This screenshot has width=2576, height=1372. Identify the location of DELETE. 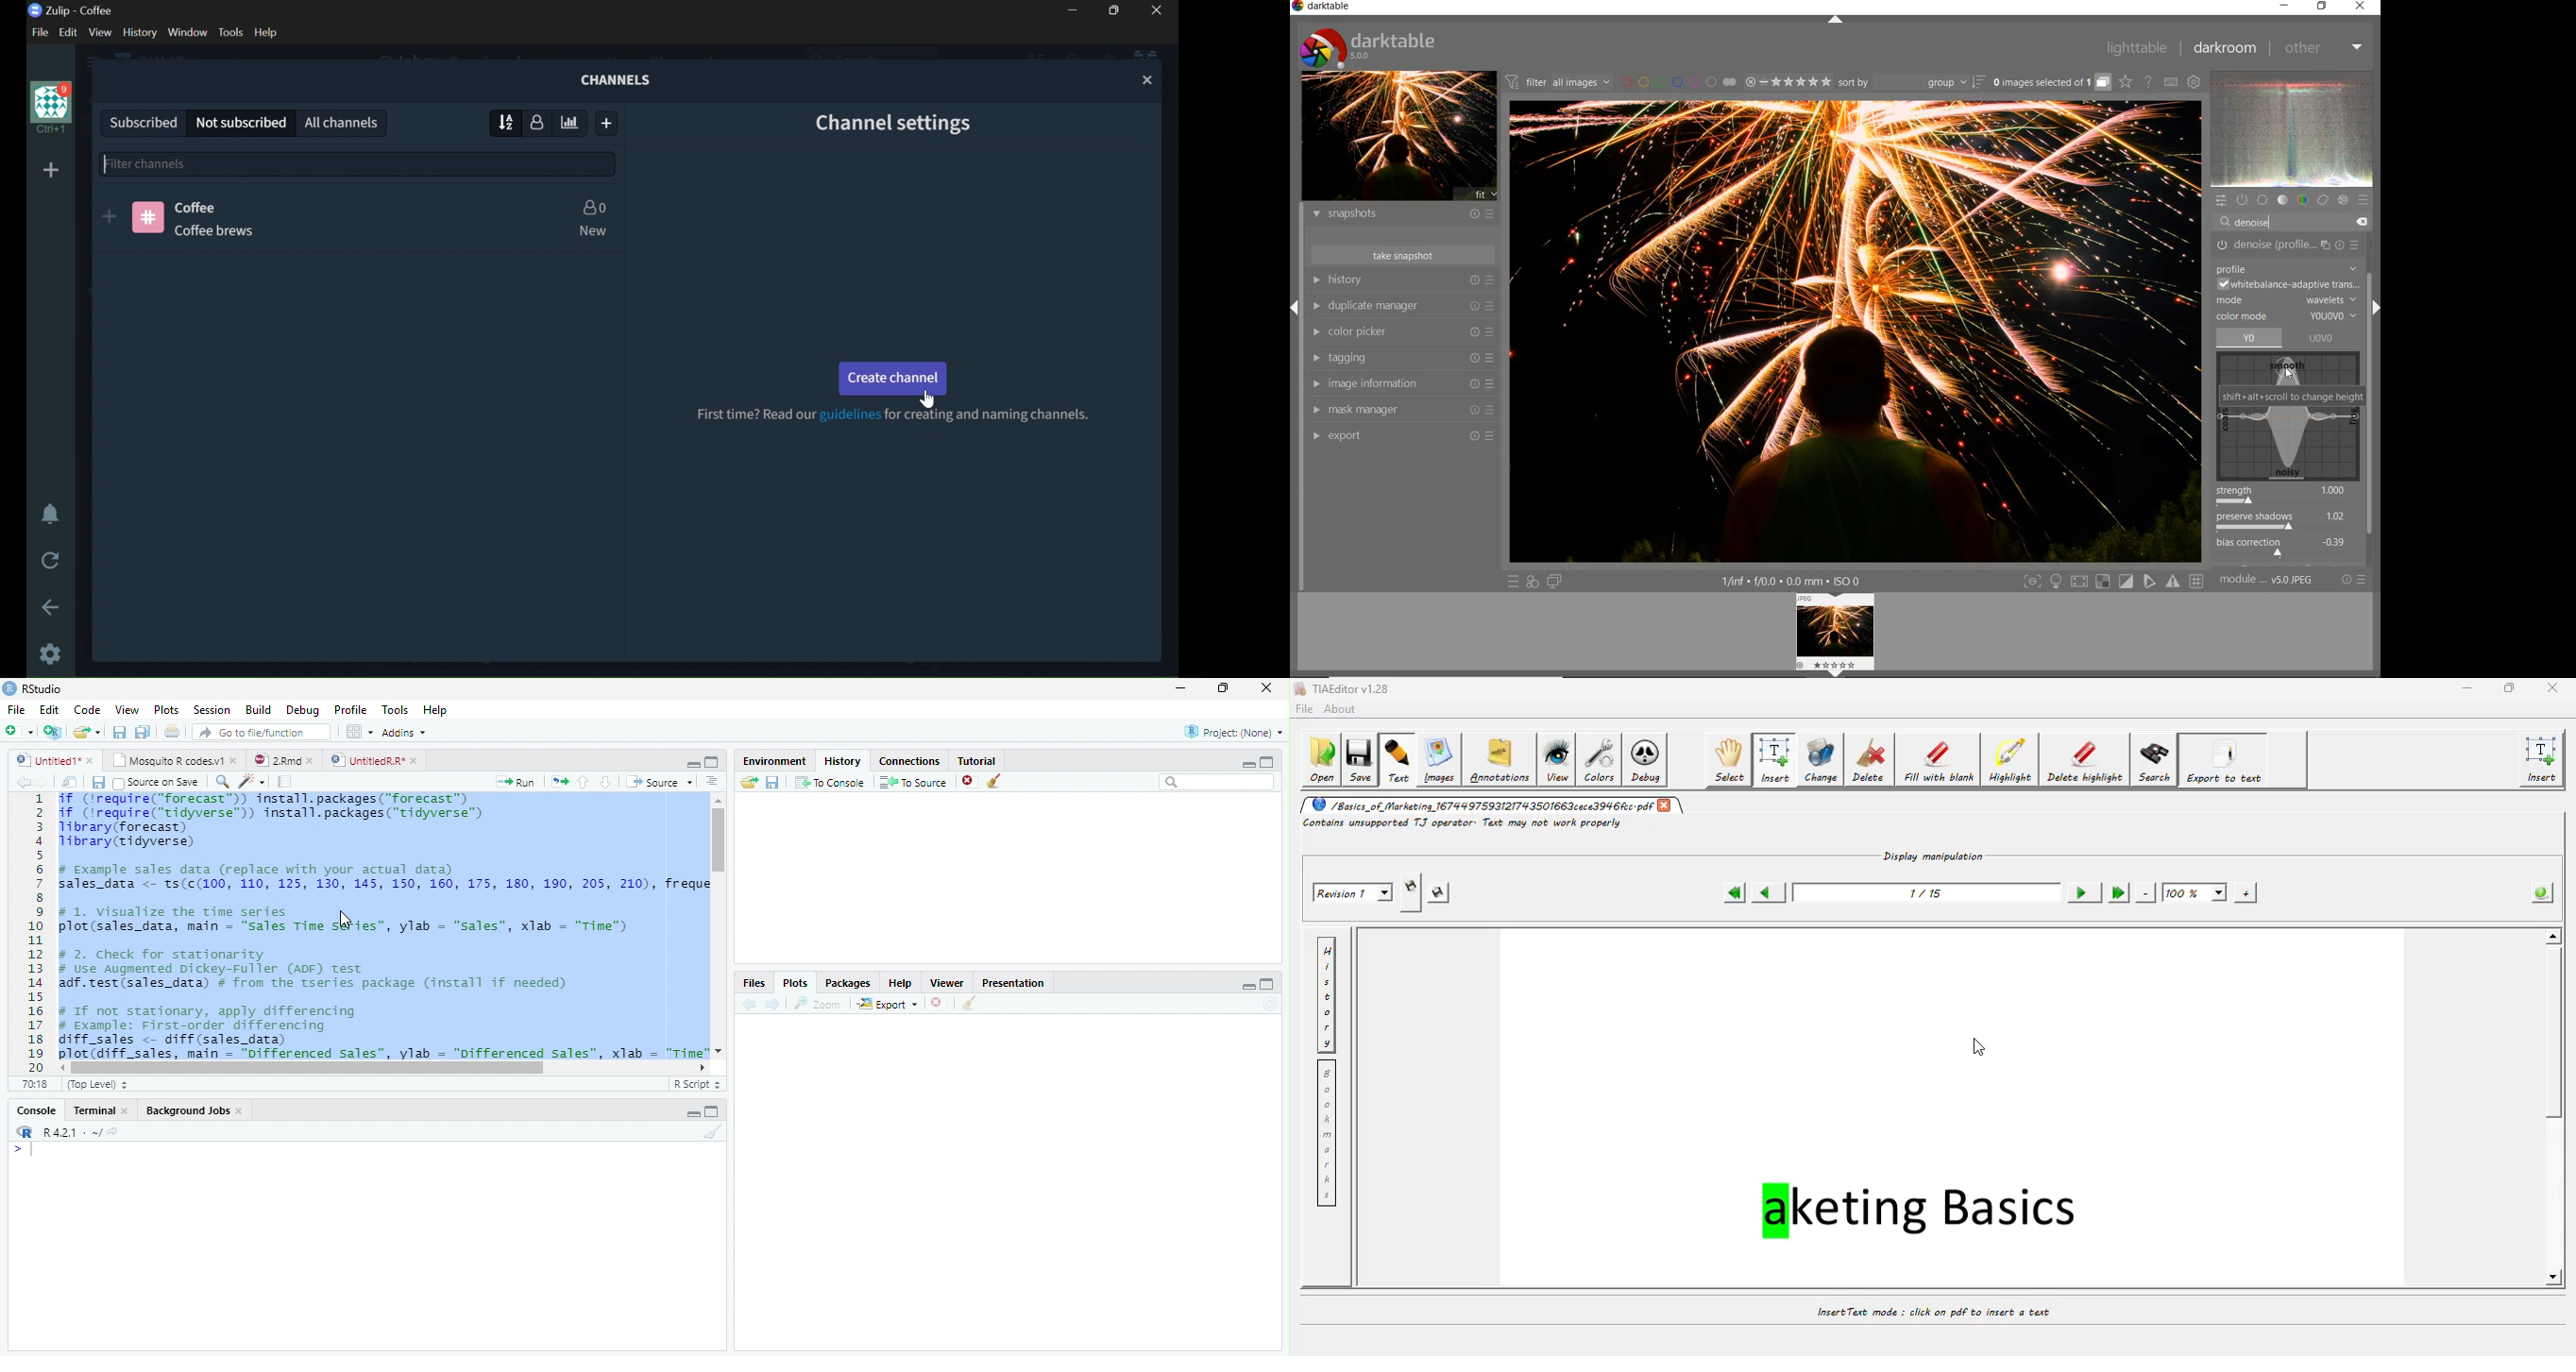
(2363, 222).